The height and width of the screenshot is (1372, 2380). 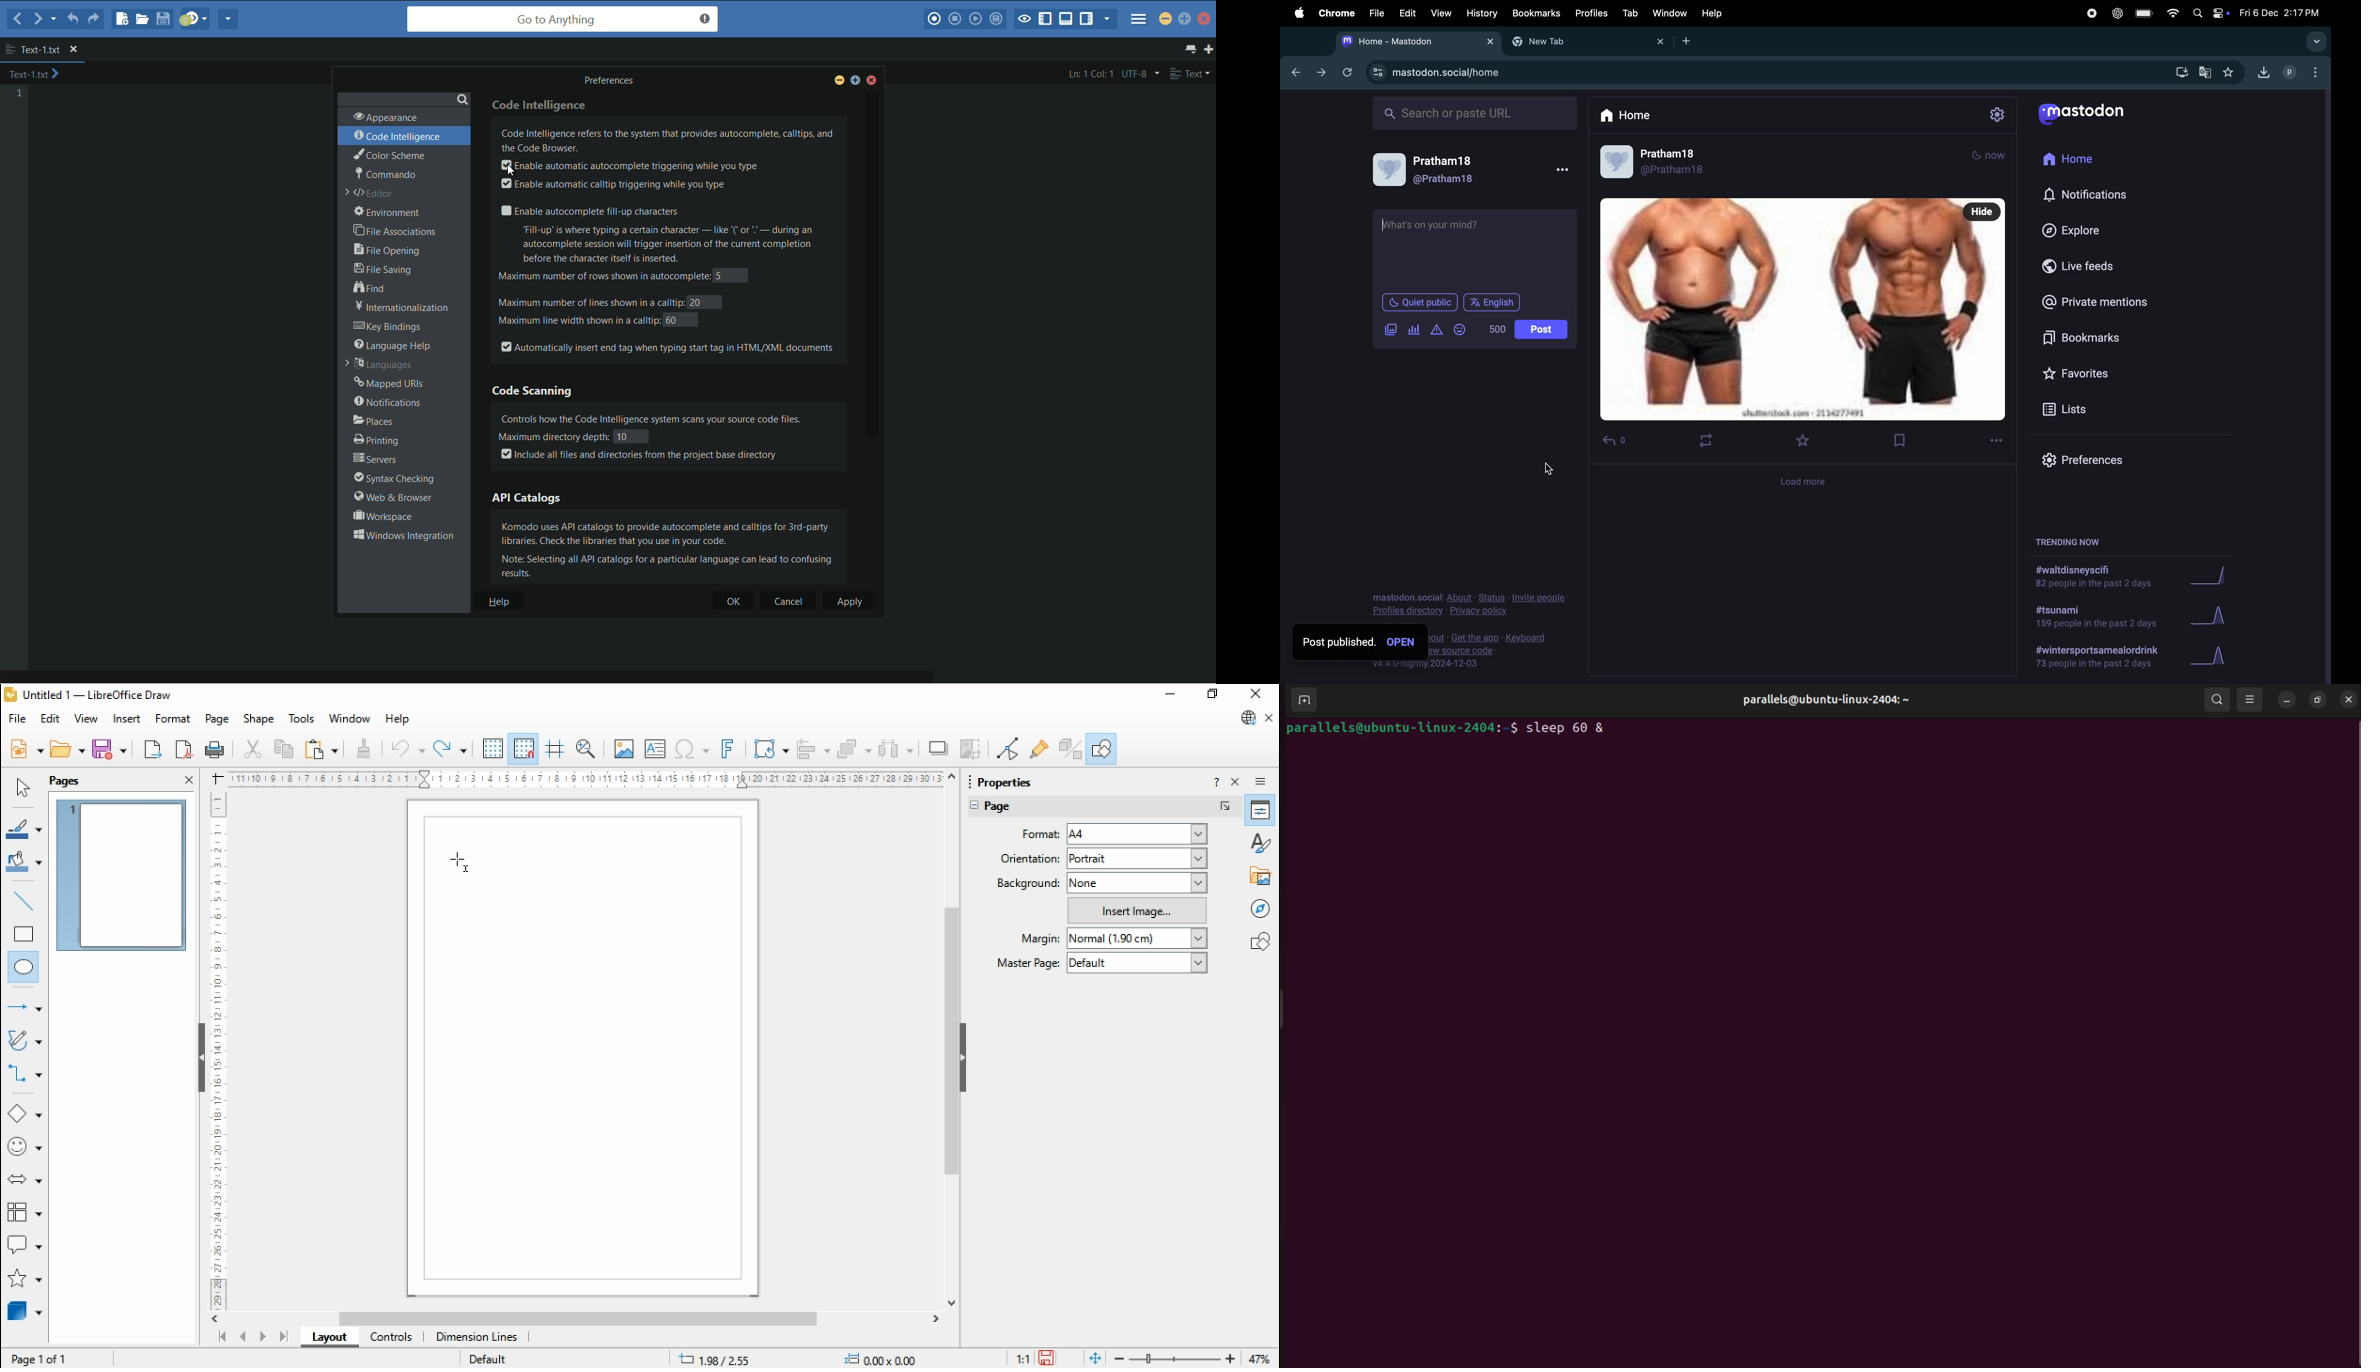 What do you see at coordinates (1010, 749) in the screenshot?
I see `toggle point edit mode` at bounding box center [1010, 749].